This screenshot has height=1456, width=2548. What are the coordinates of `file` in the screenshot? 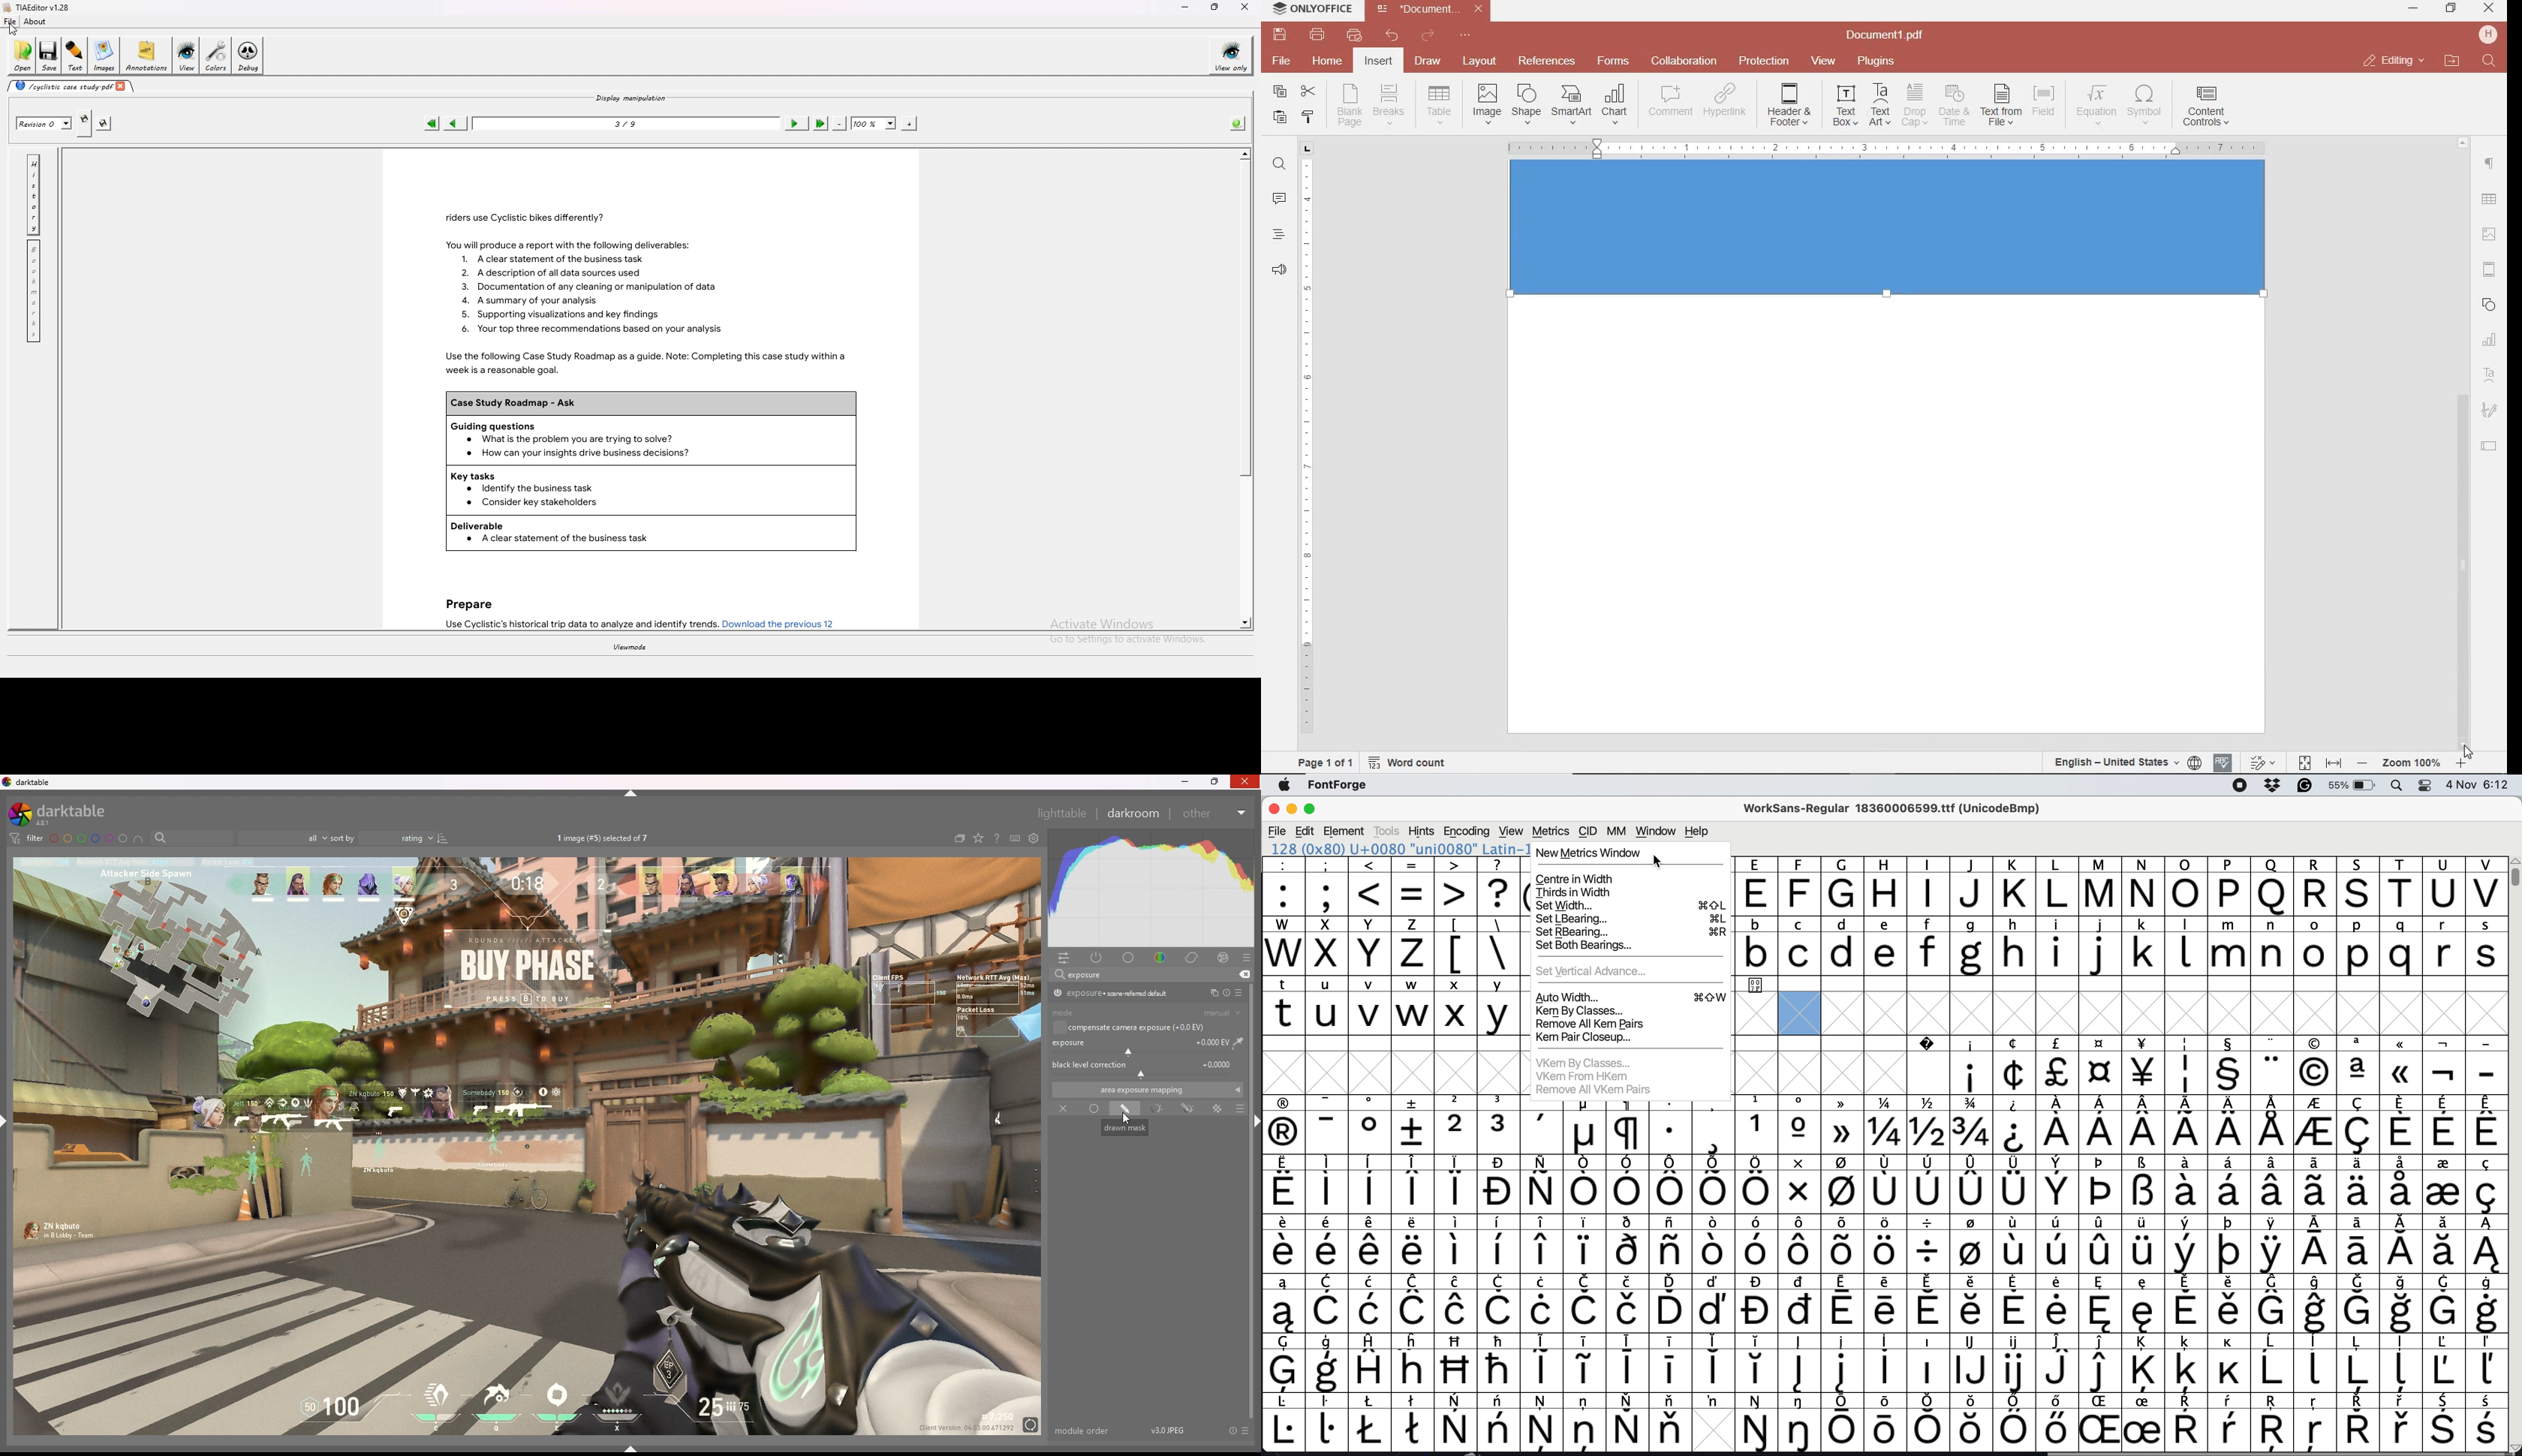 It's located at (1283, 61).